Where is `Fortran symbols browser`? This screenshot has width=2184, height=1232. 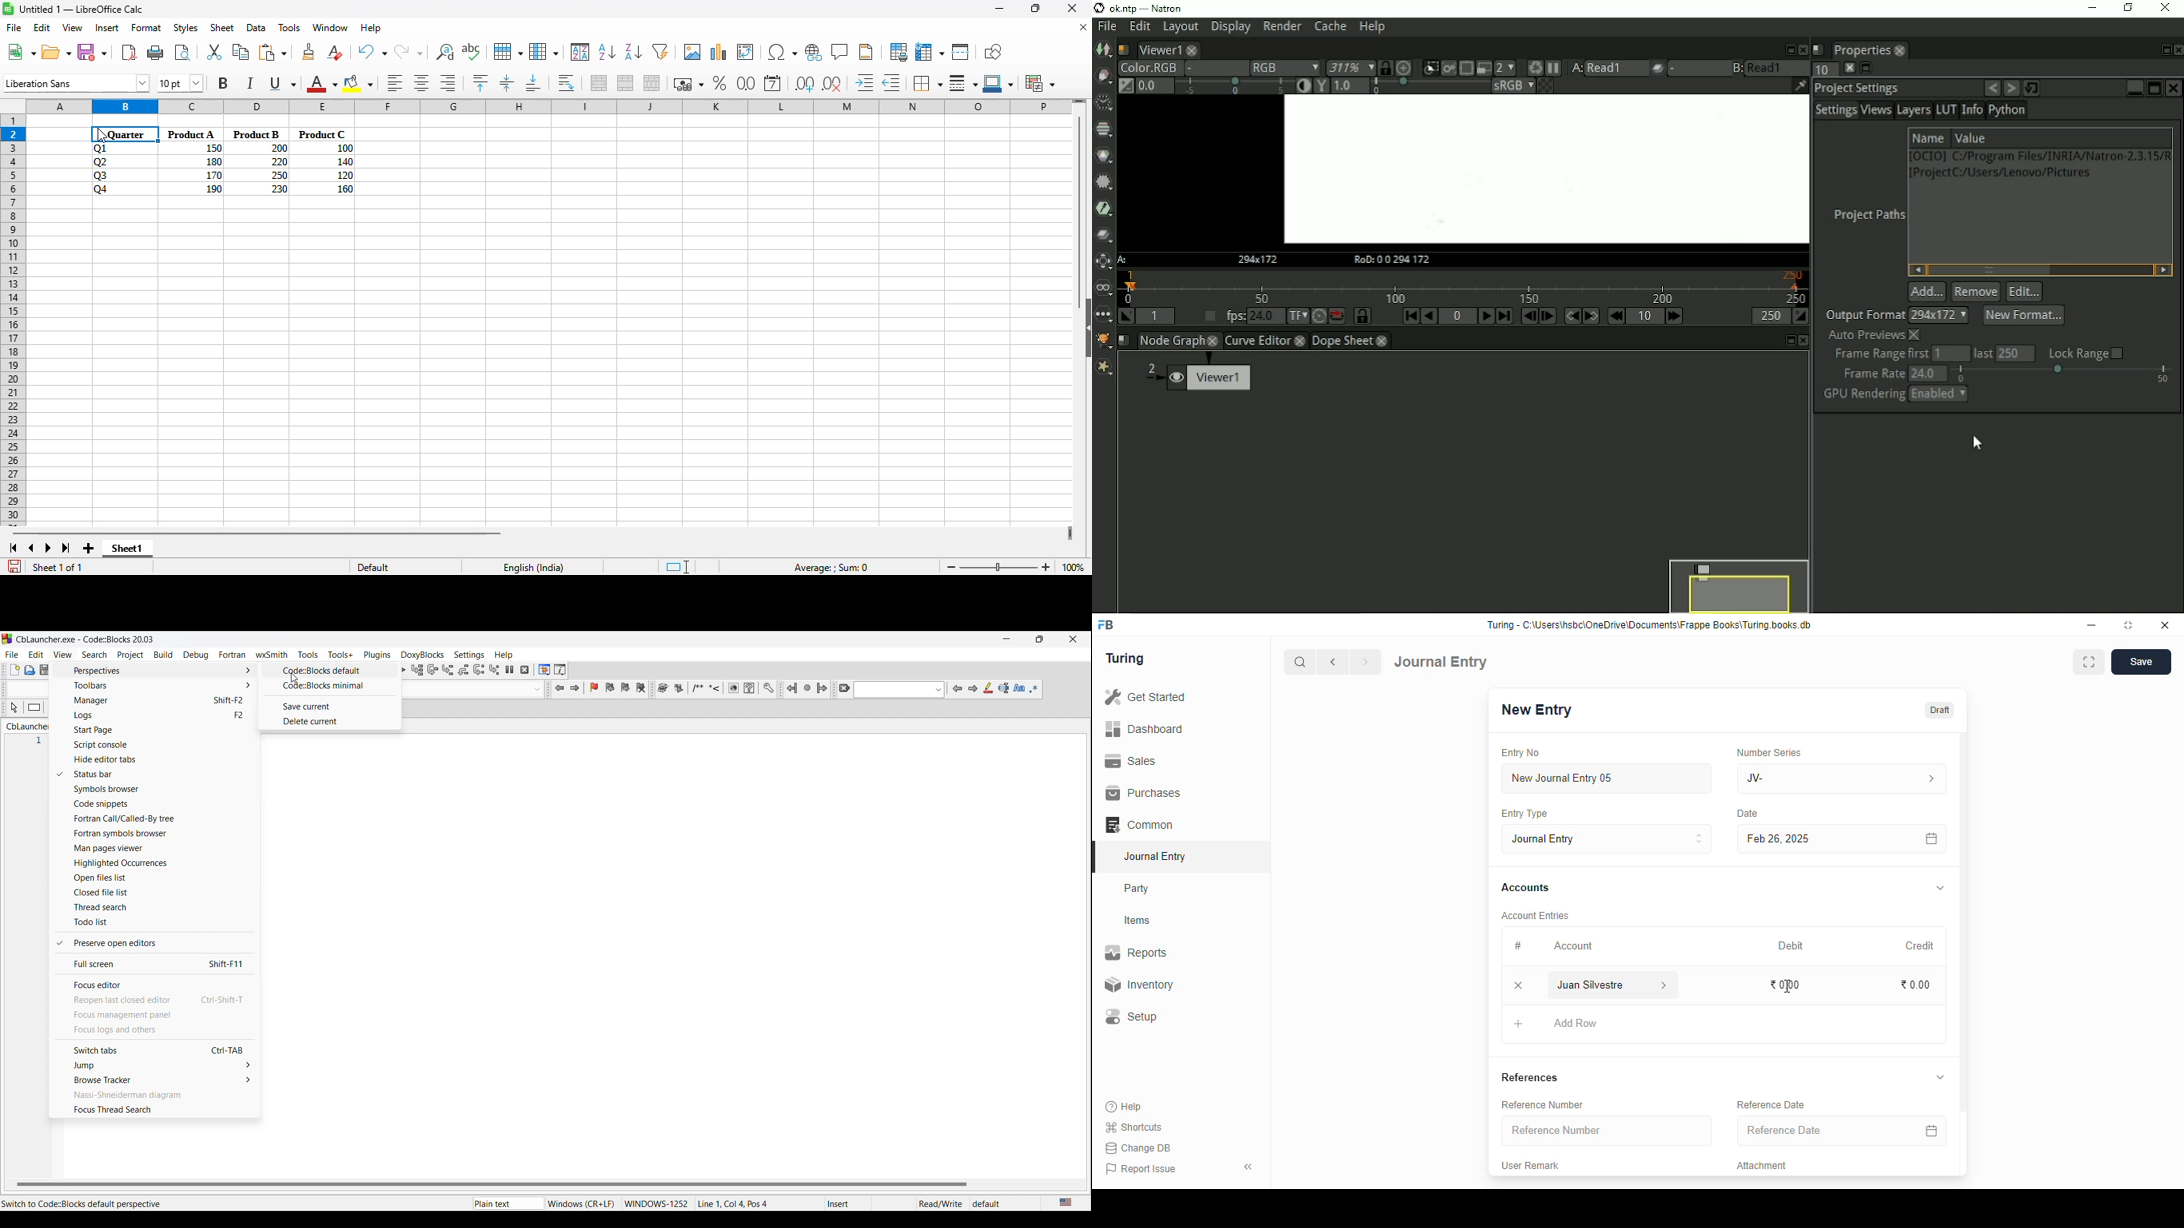 Fortran symbols browser is located at coordinates (163, 834).